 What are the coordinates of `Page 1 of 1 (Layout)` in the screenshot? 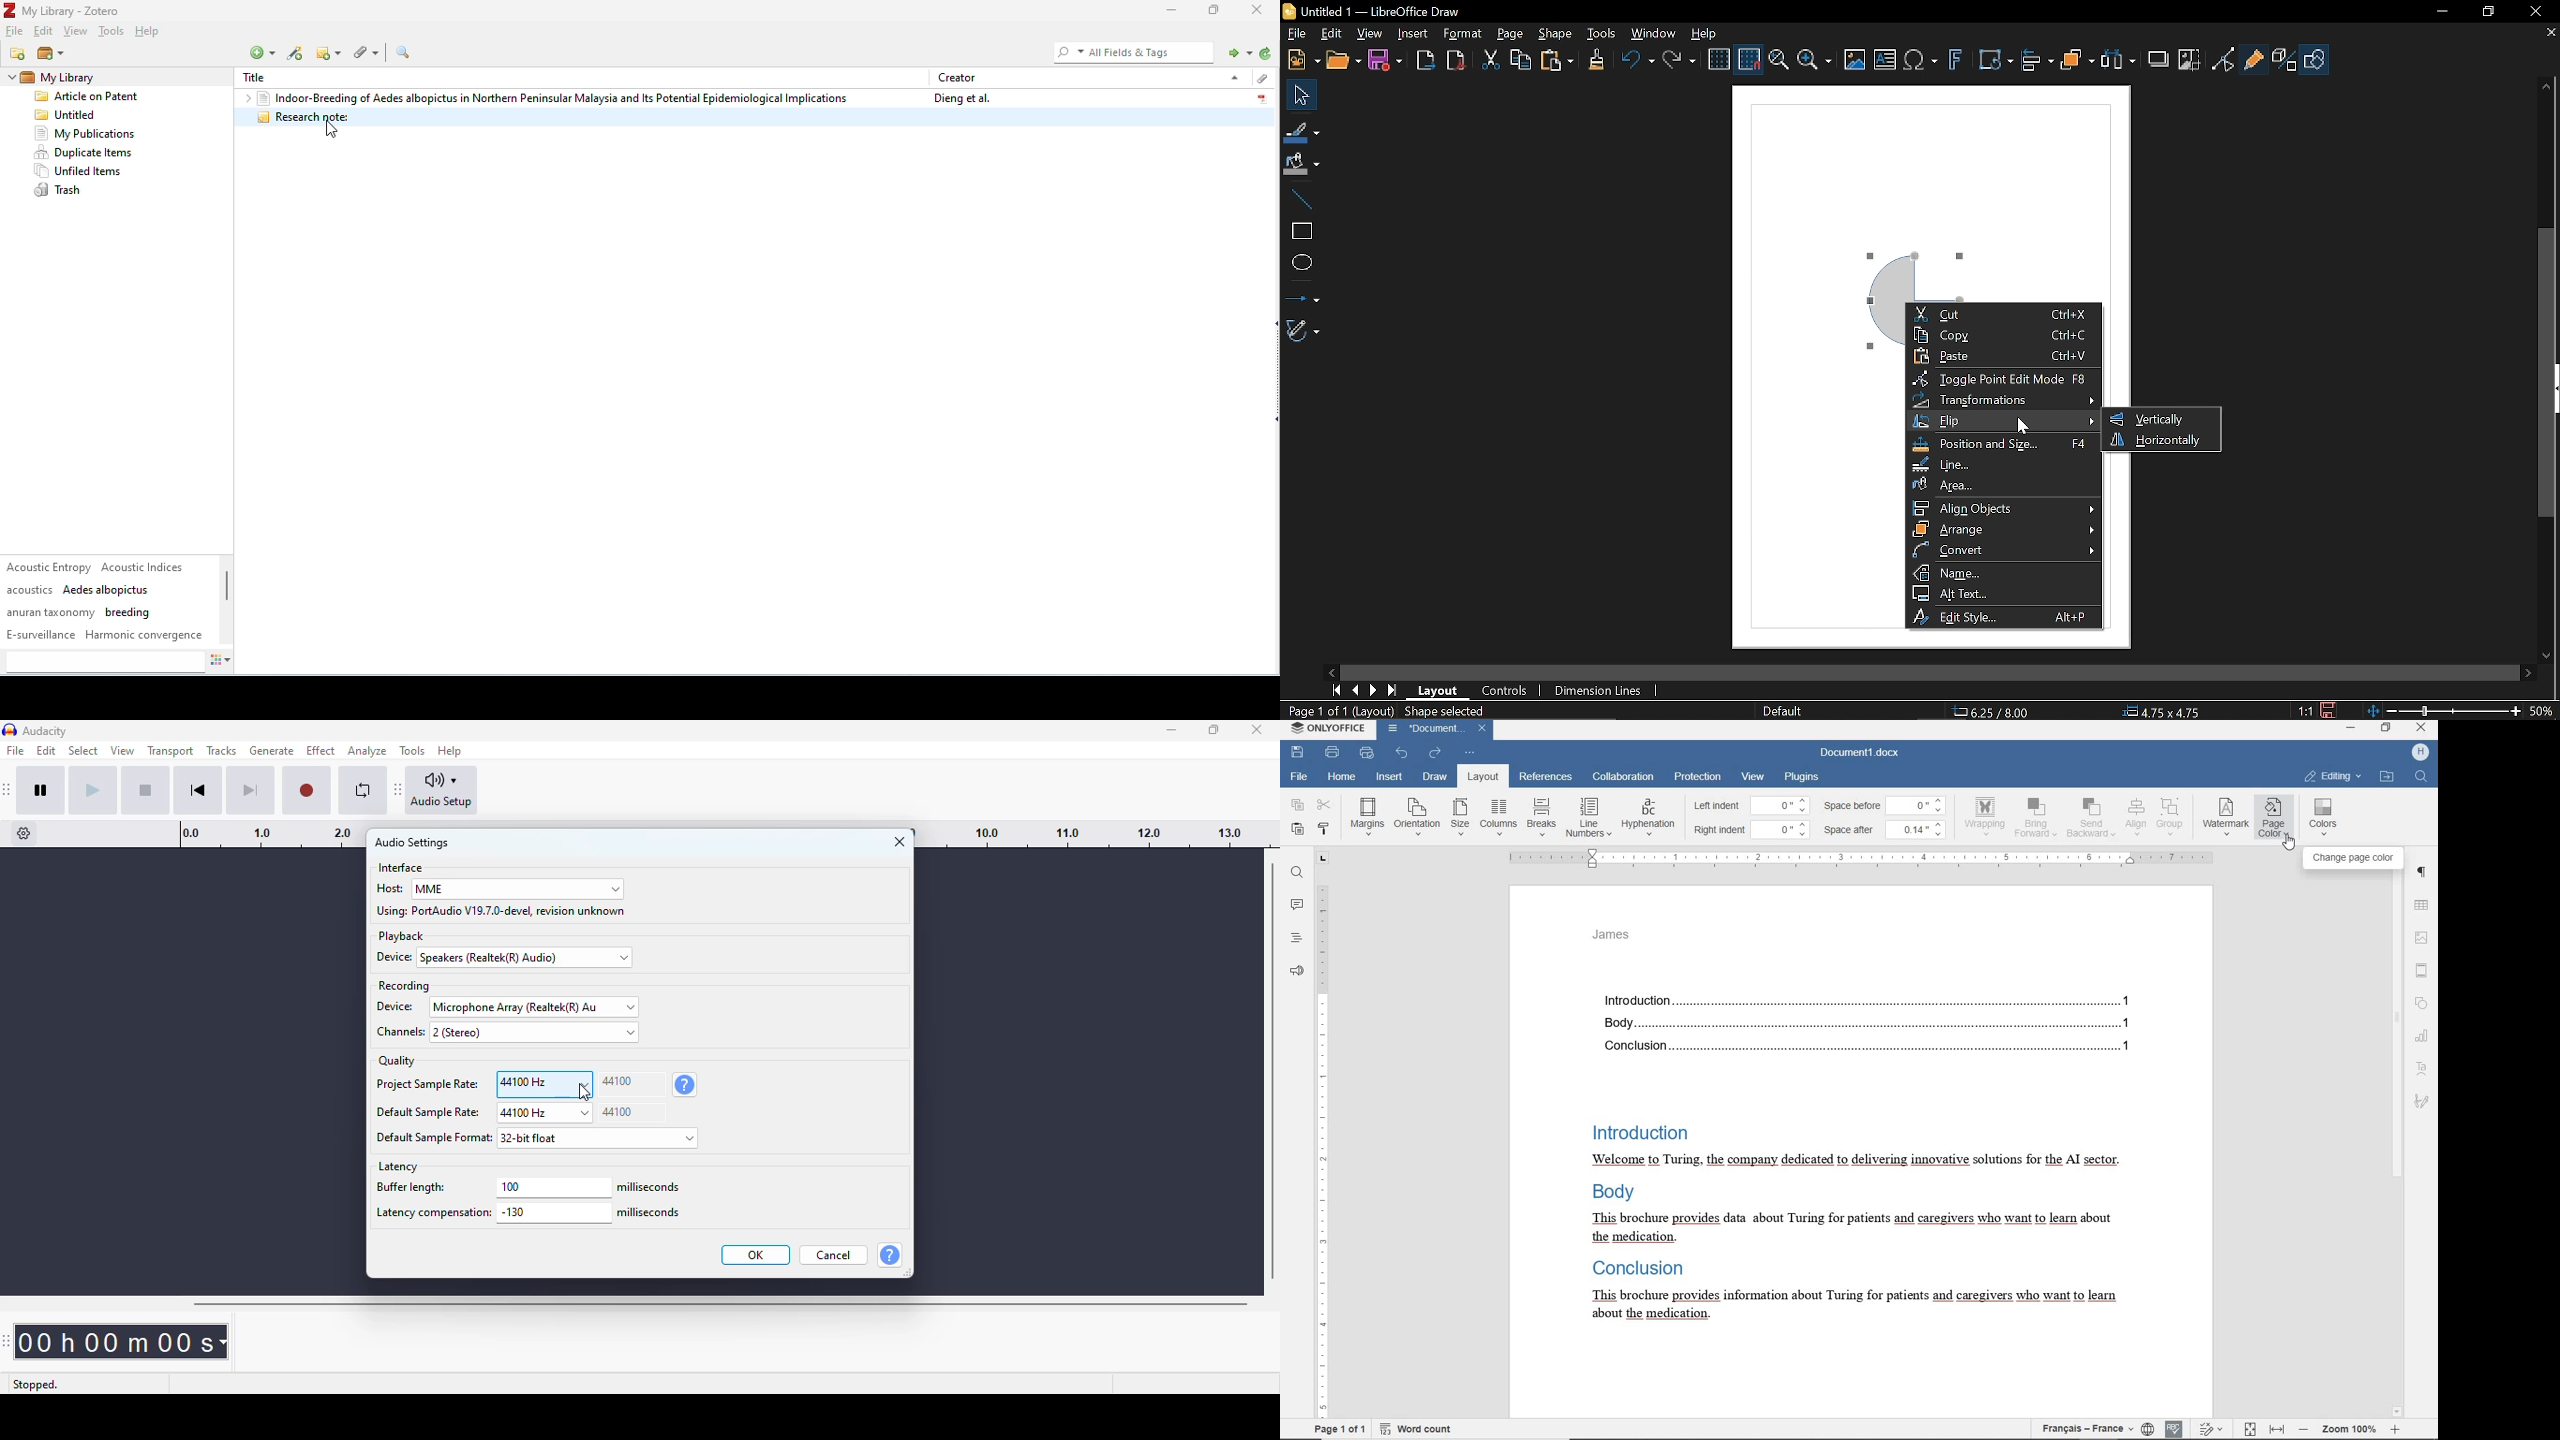 It's located at (1337, 710).